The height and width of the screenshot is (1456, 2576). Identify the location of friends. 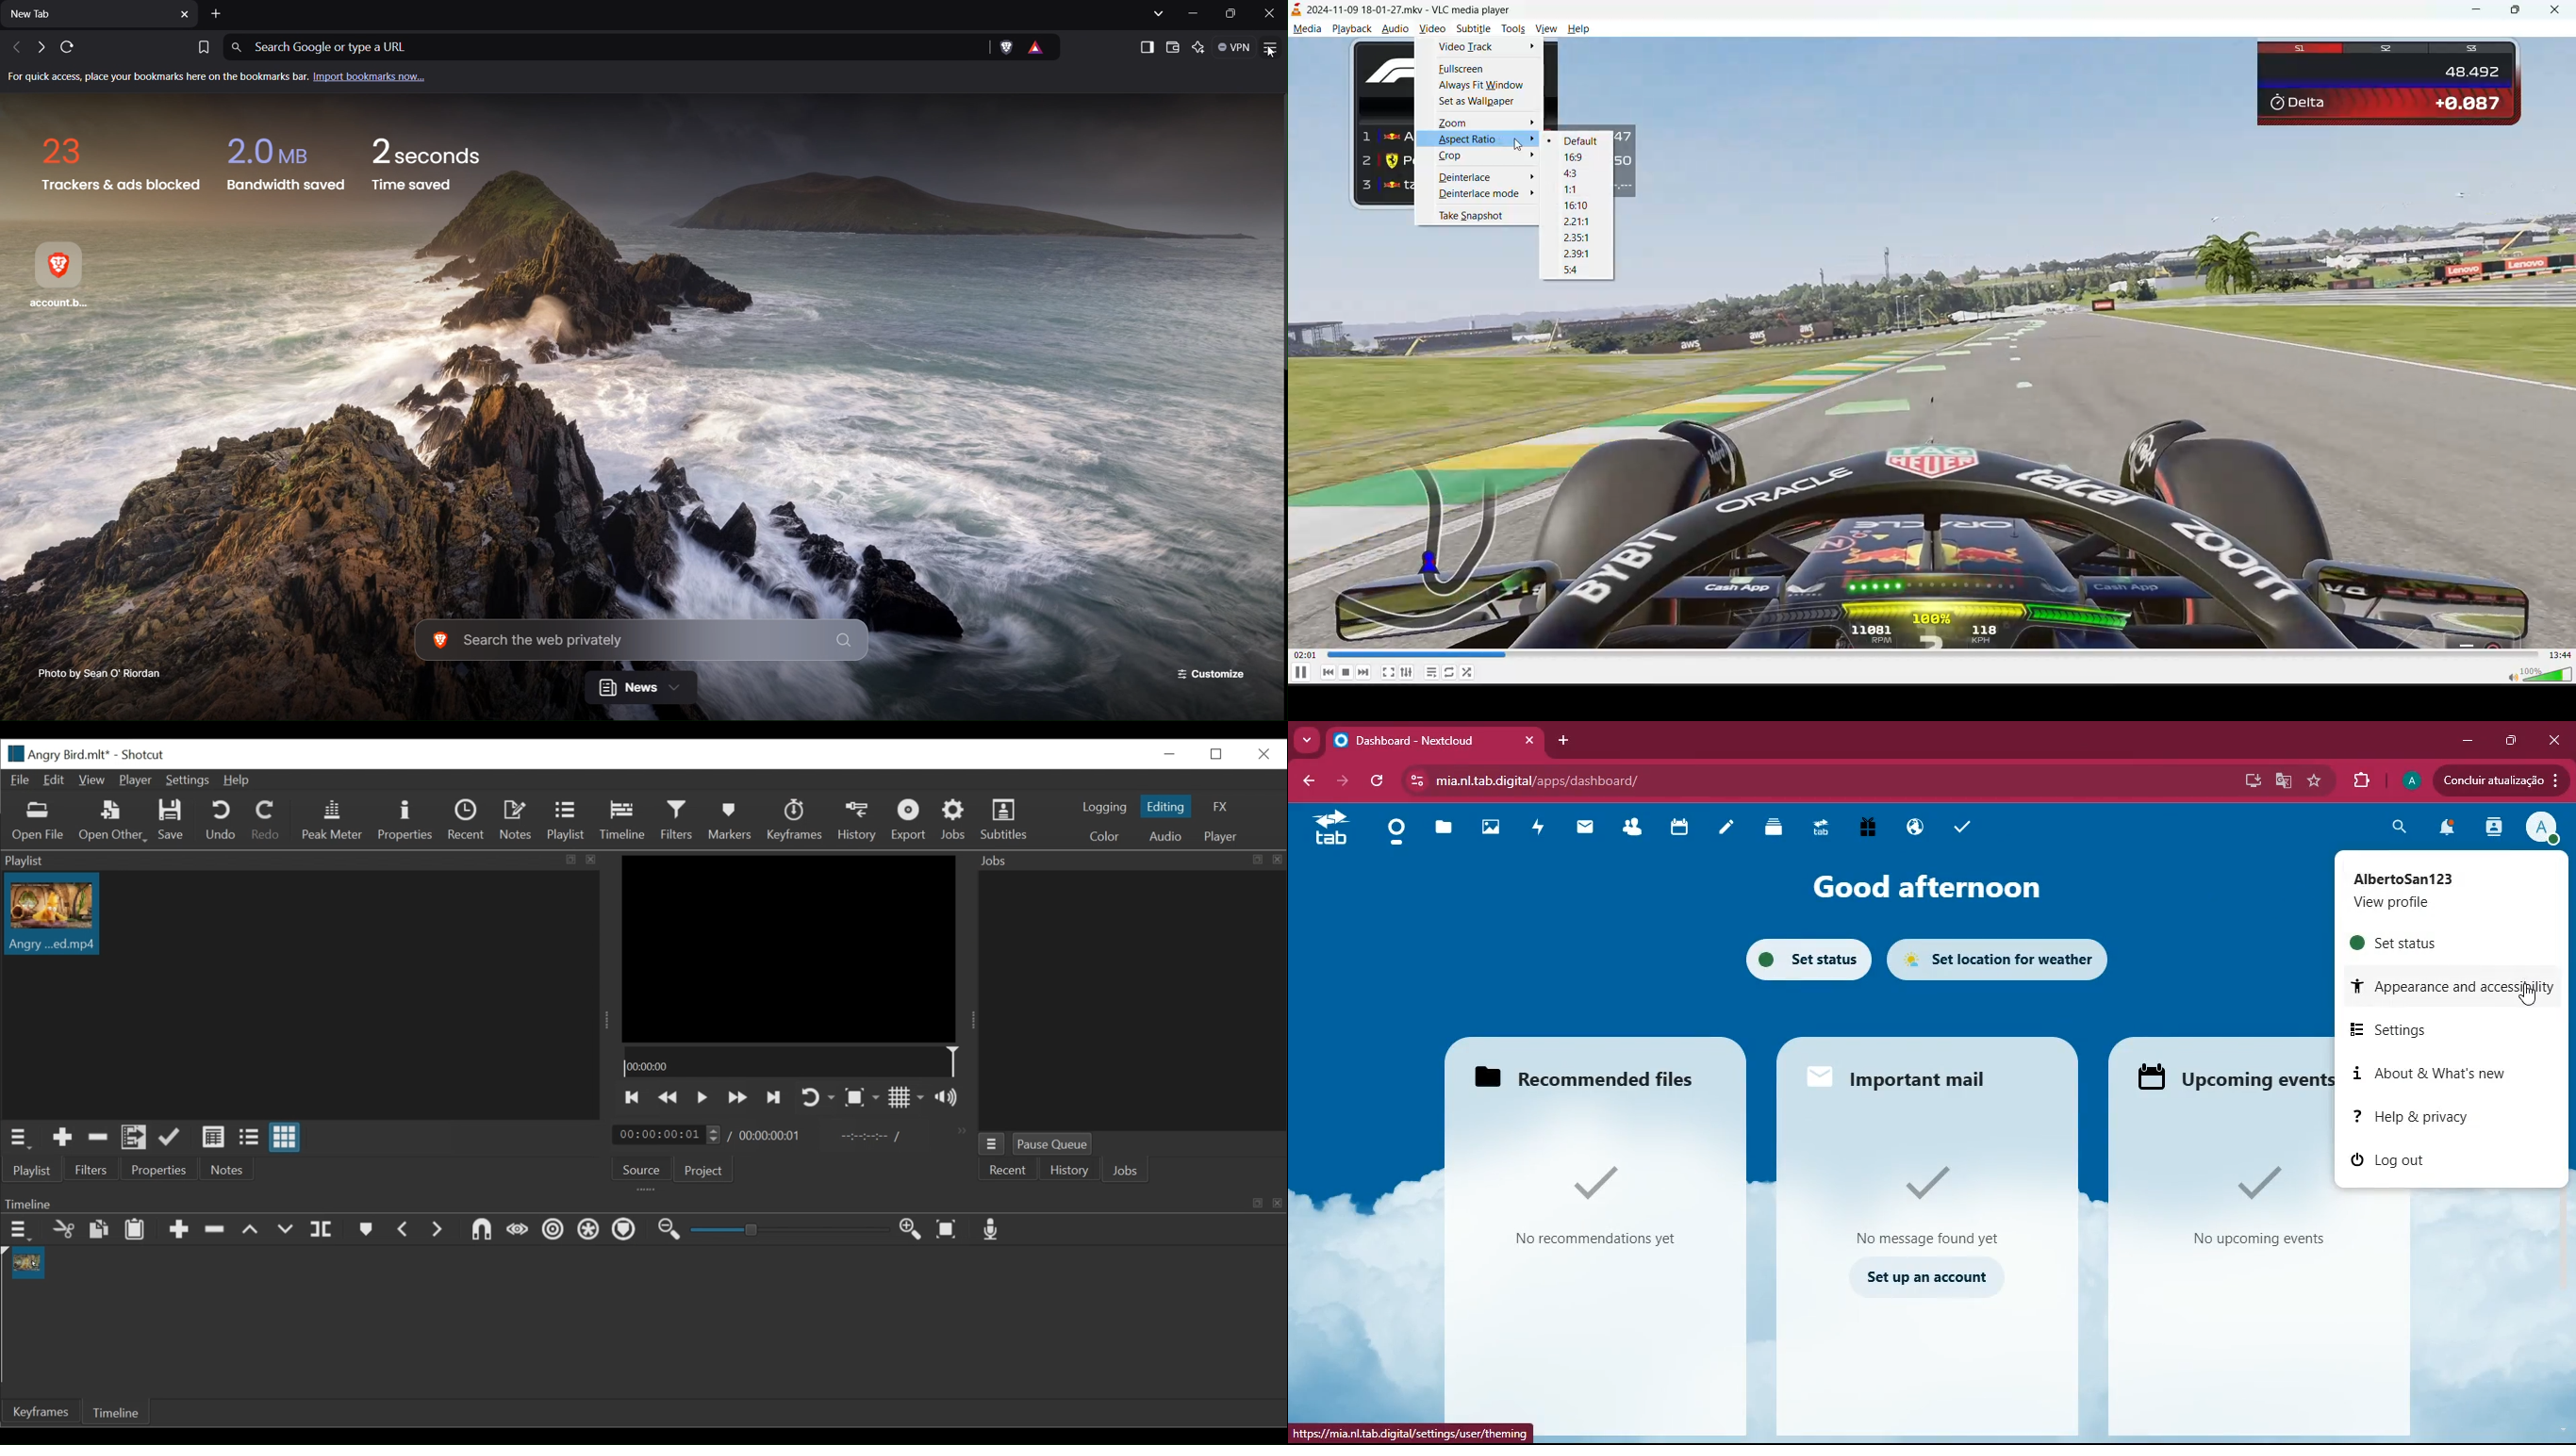
(1638, 829).